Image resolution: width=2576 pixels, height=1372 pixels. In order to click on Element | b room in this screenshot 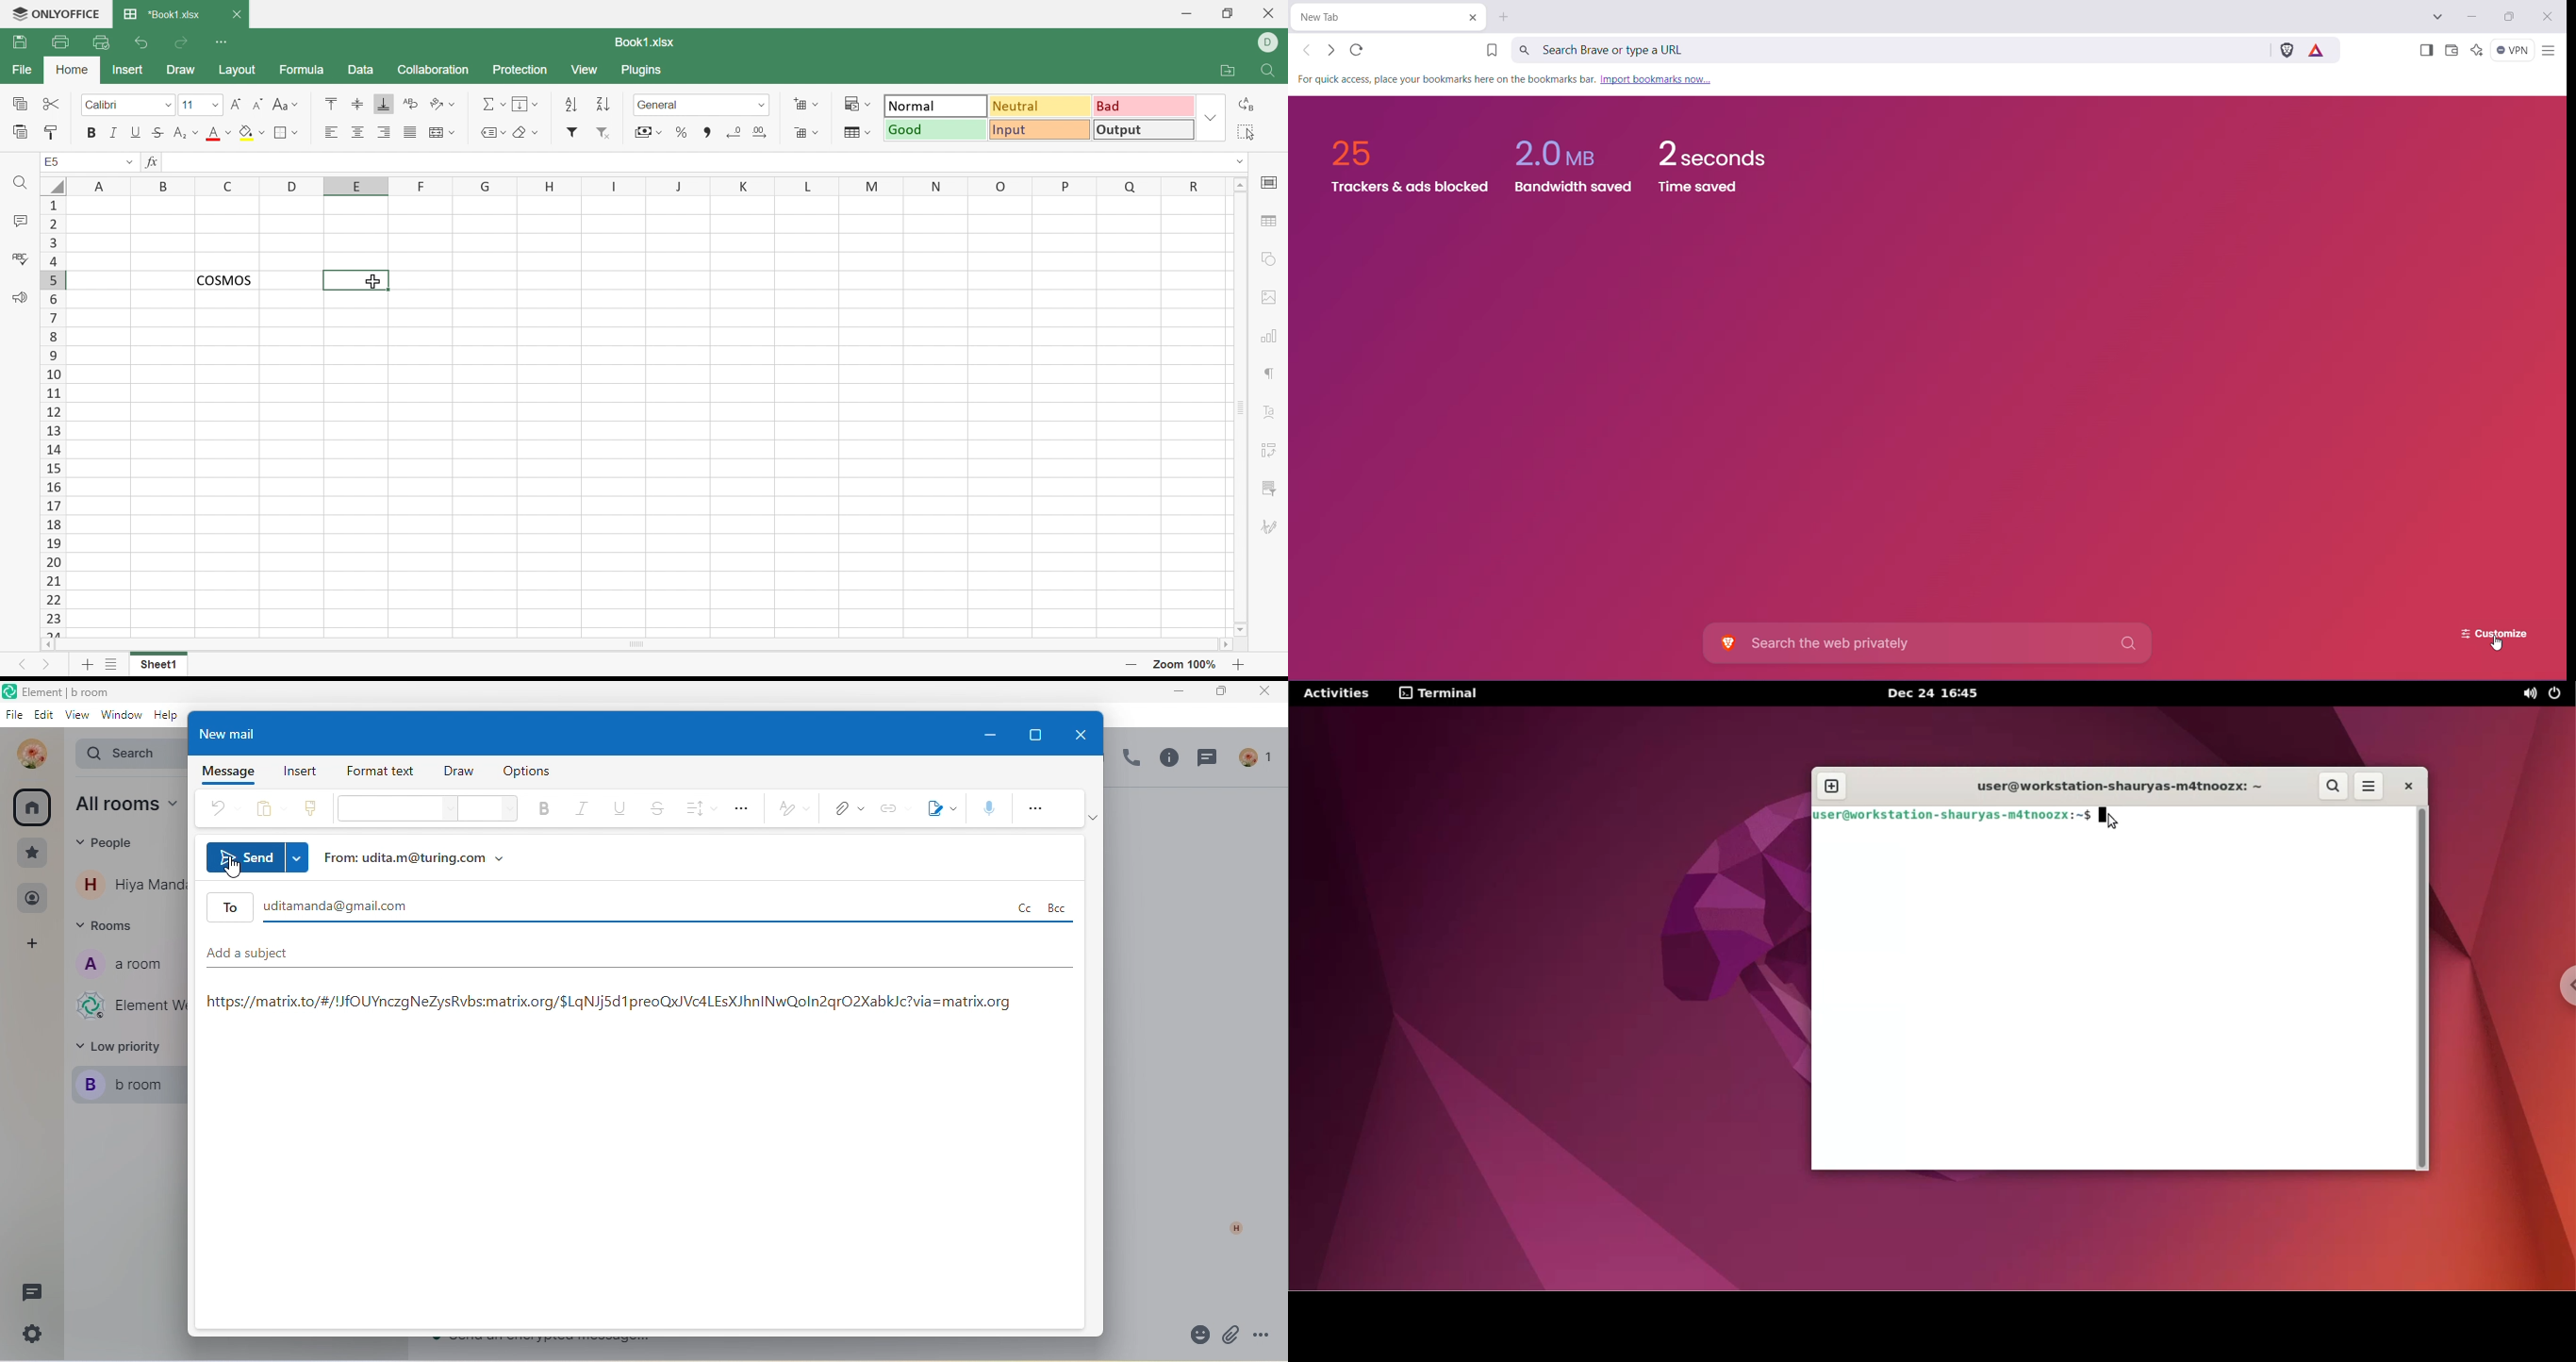, I will do `click(77, 691)`.